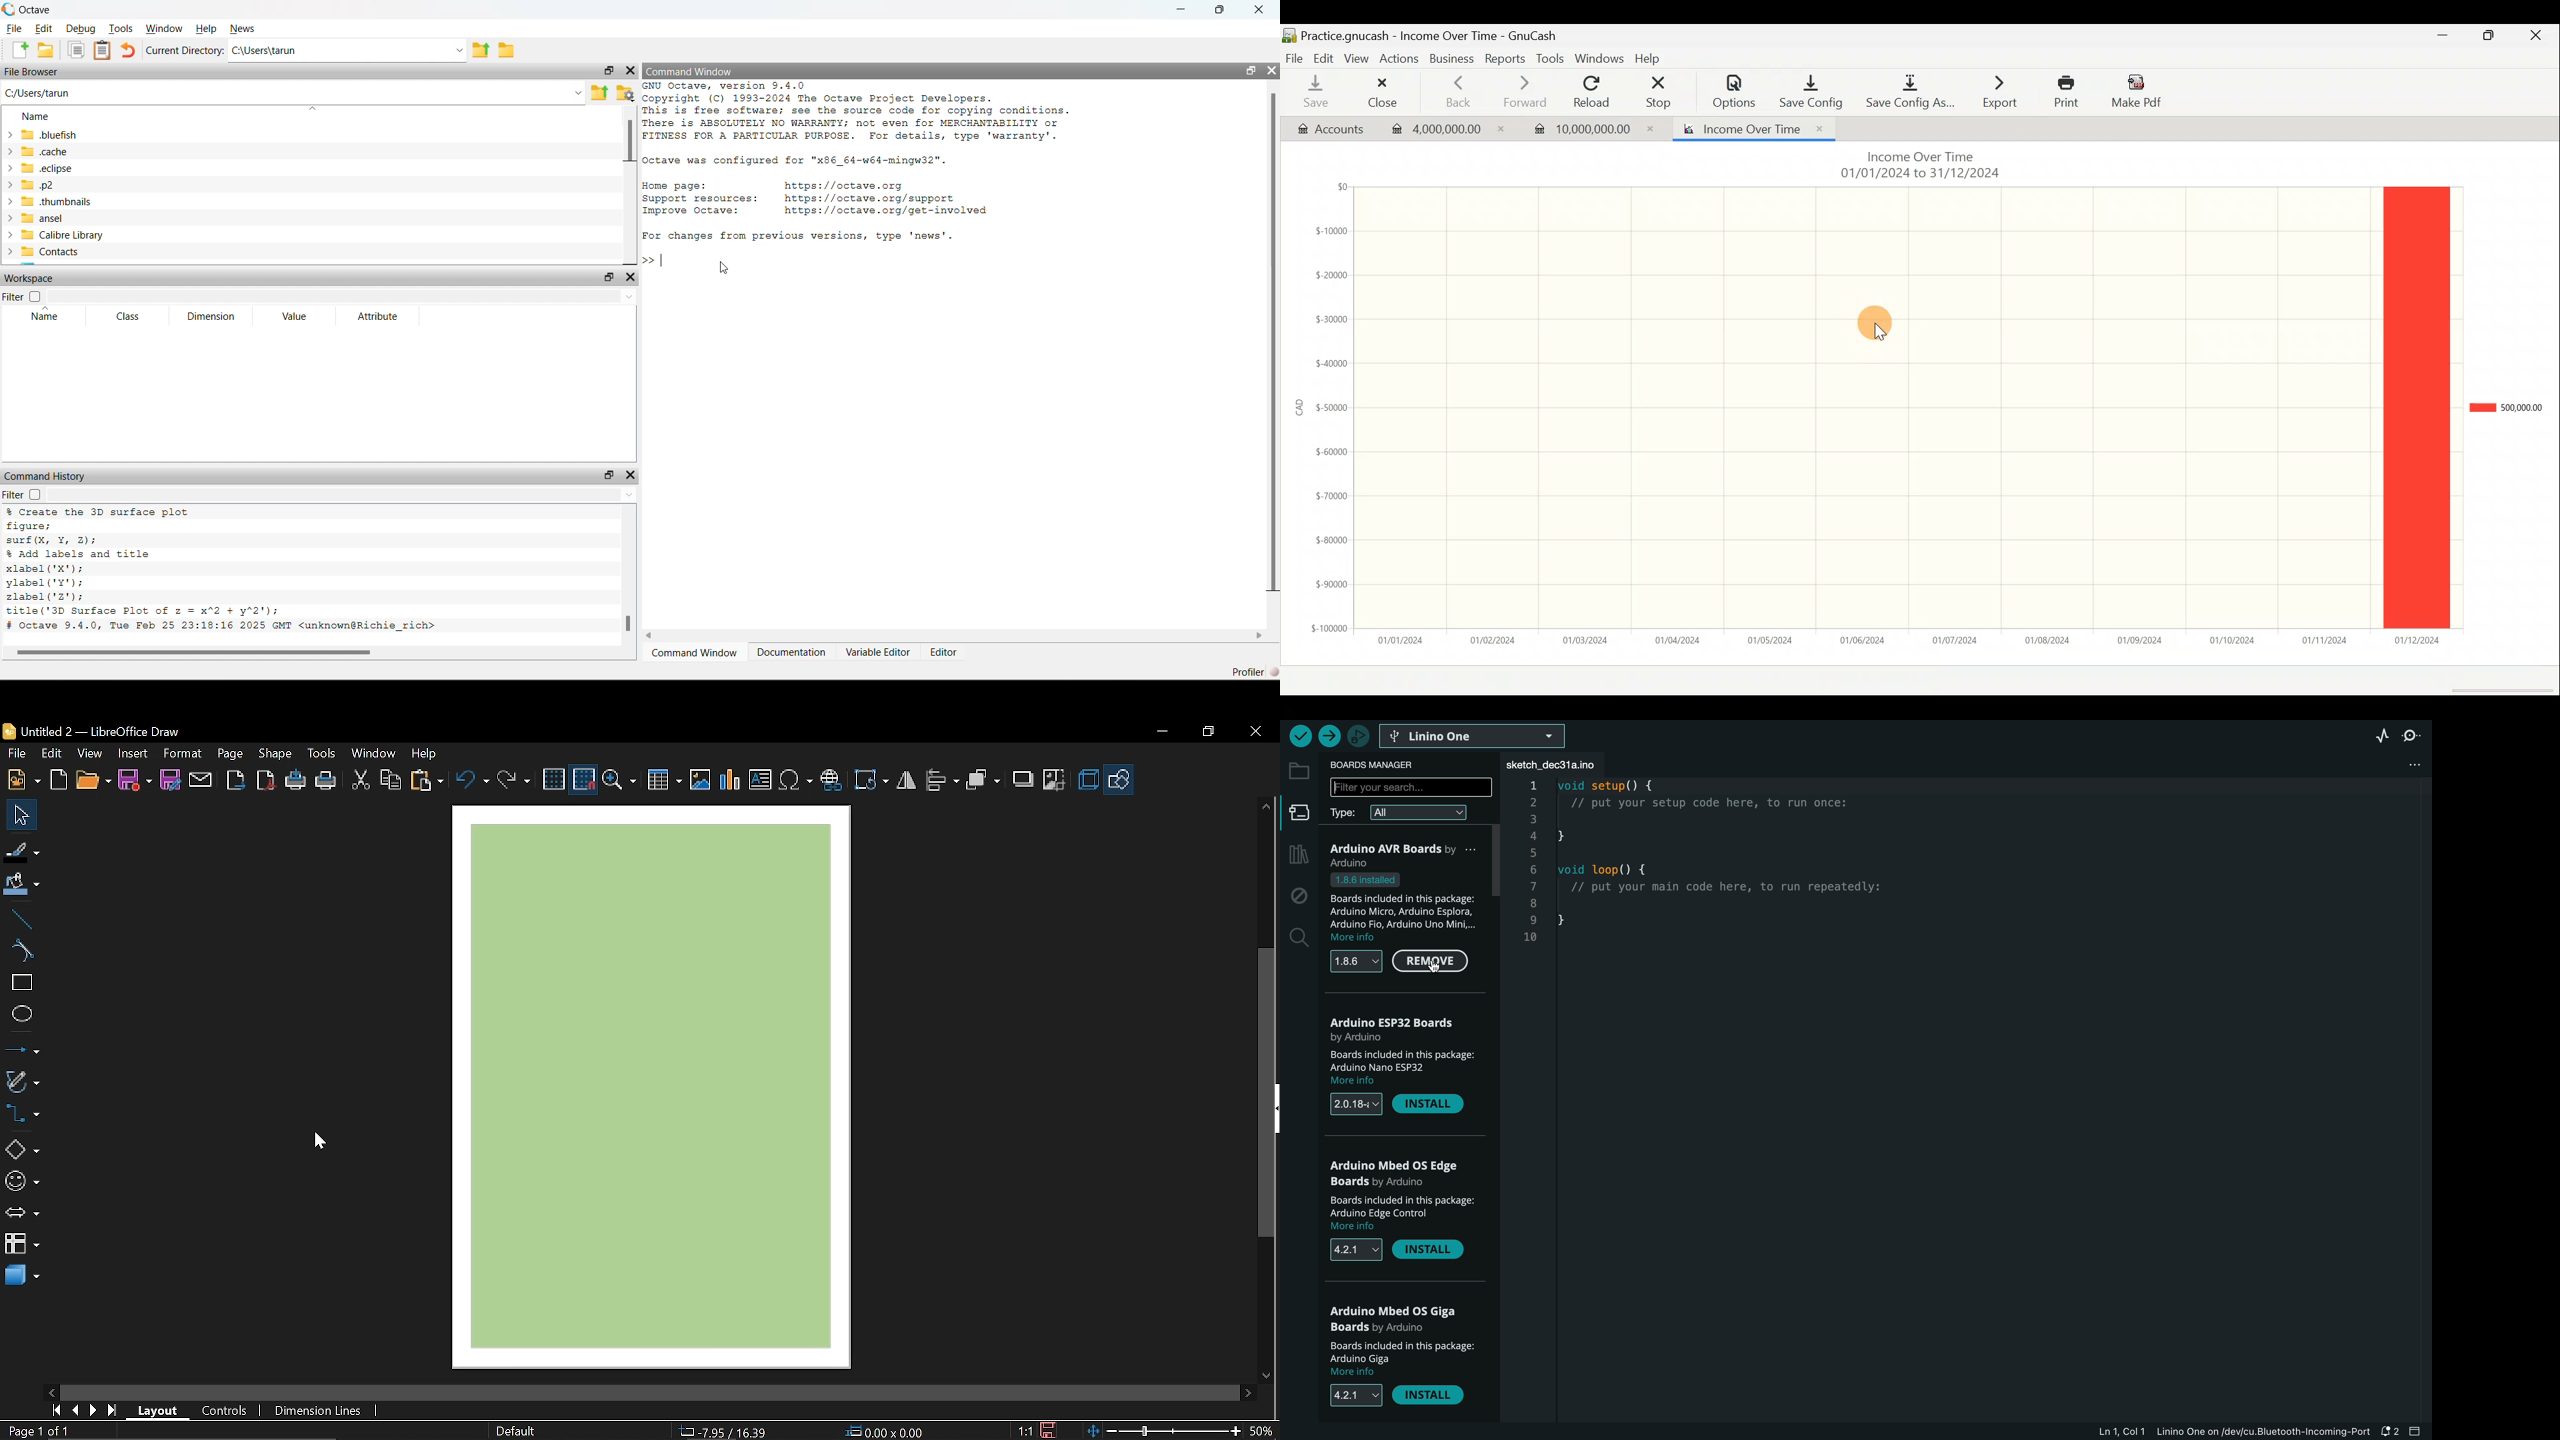 The image size is (2576, 1456). Describe the element at coordinates (22, 1084) in the screenshot. I see `Curves and polygons` at that location.